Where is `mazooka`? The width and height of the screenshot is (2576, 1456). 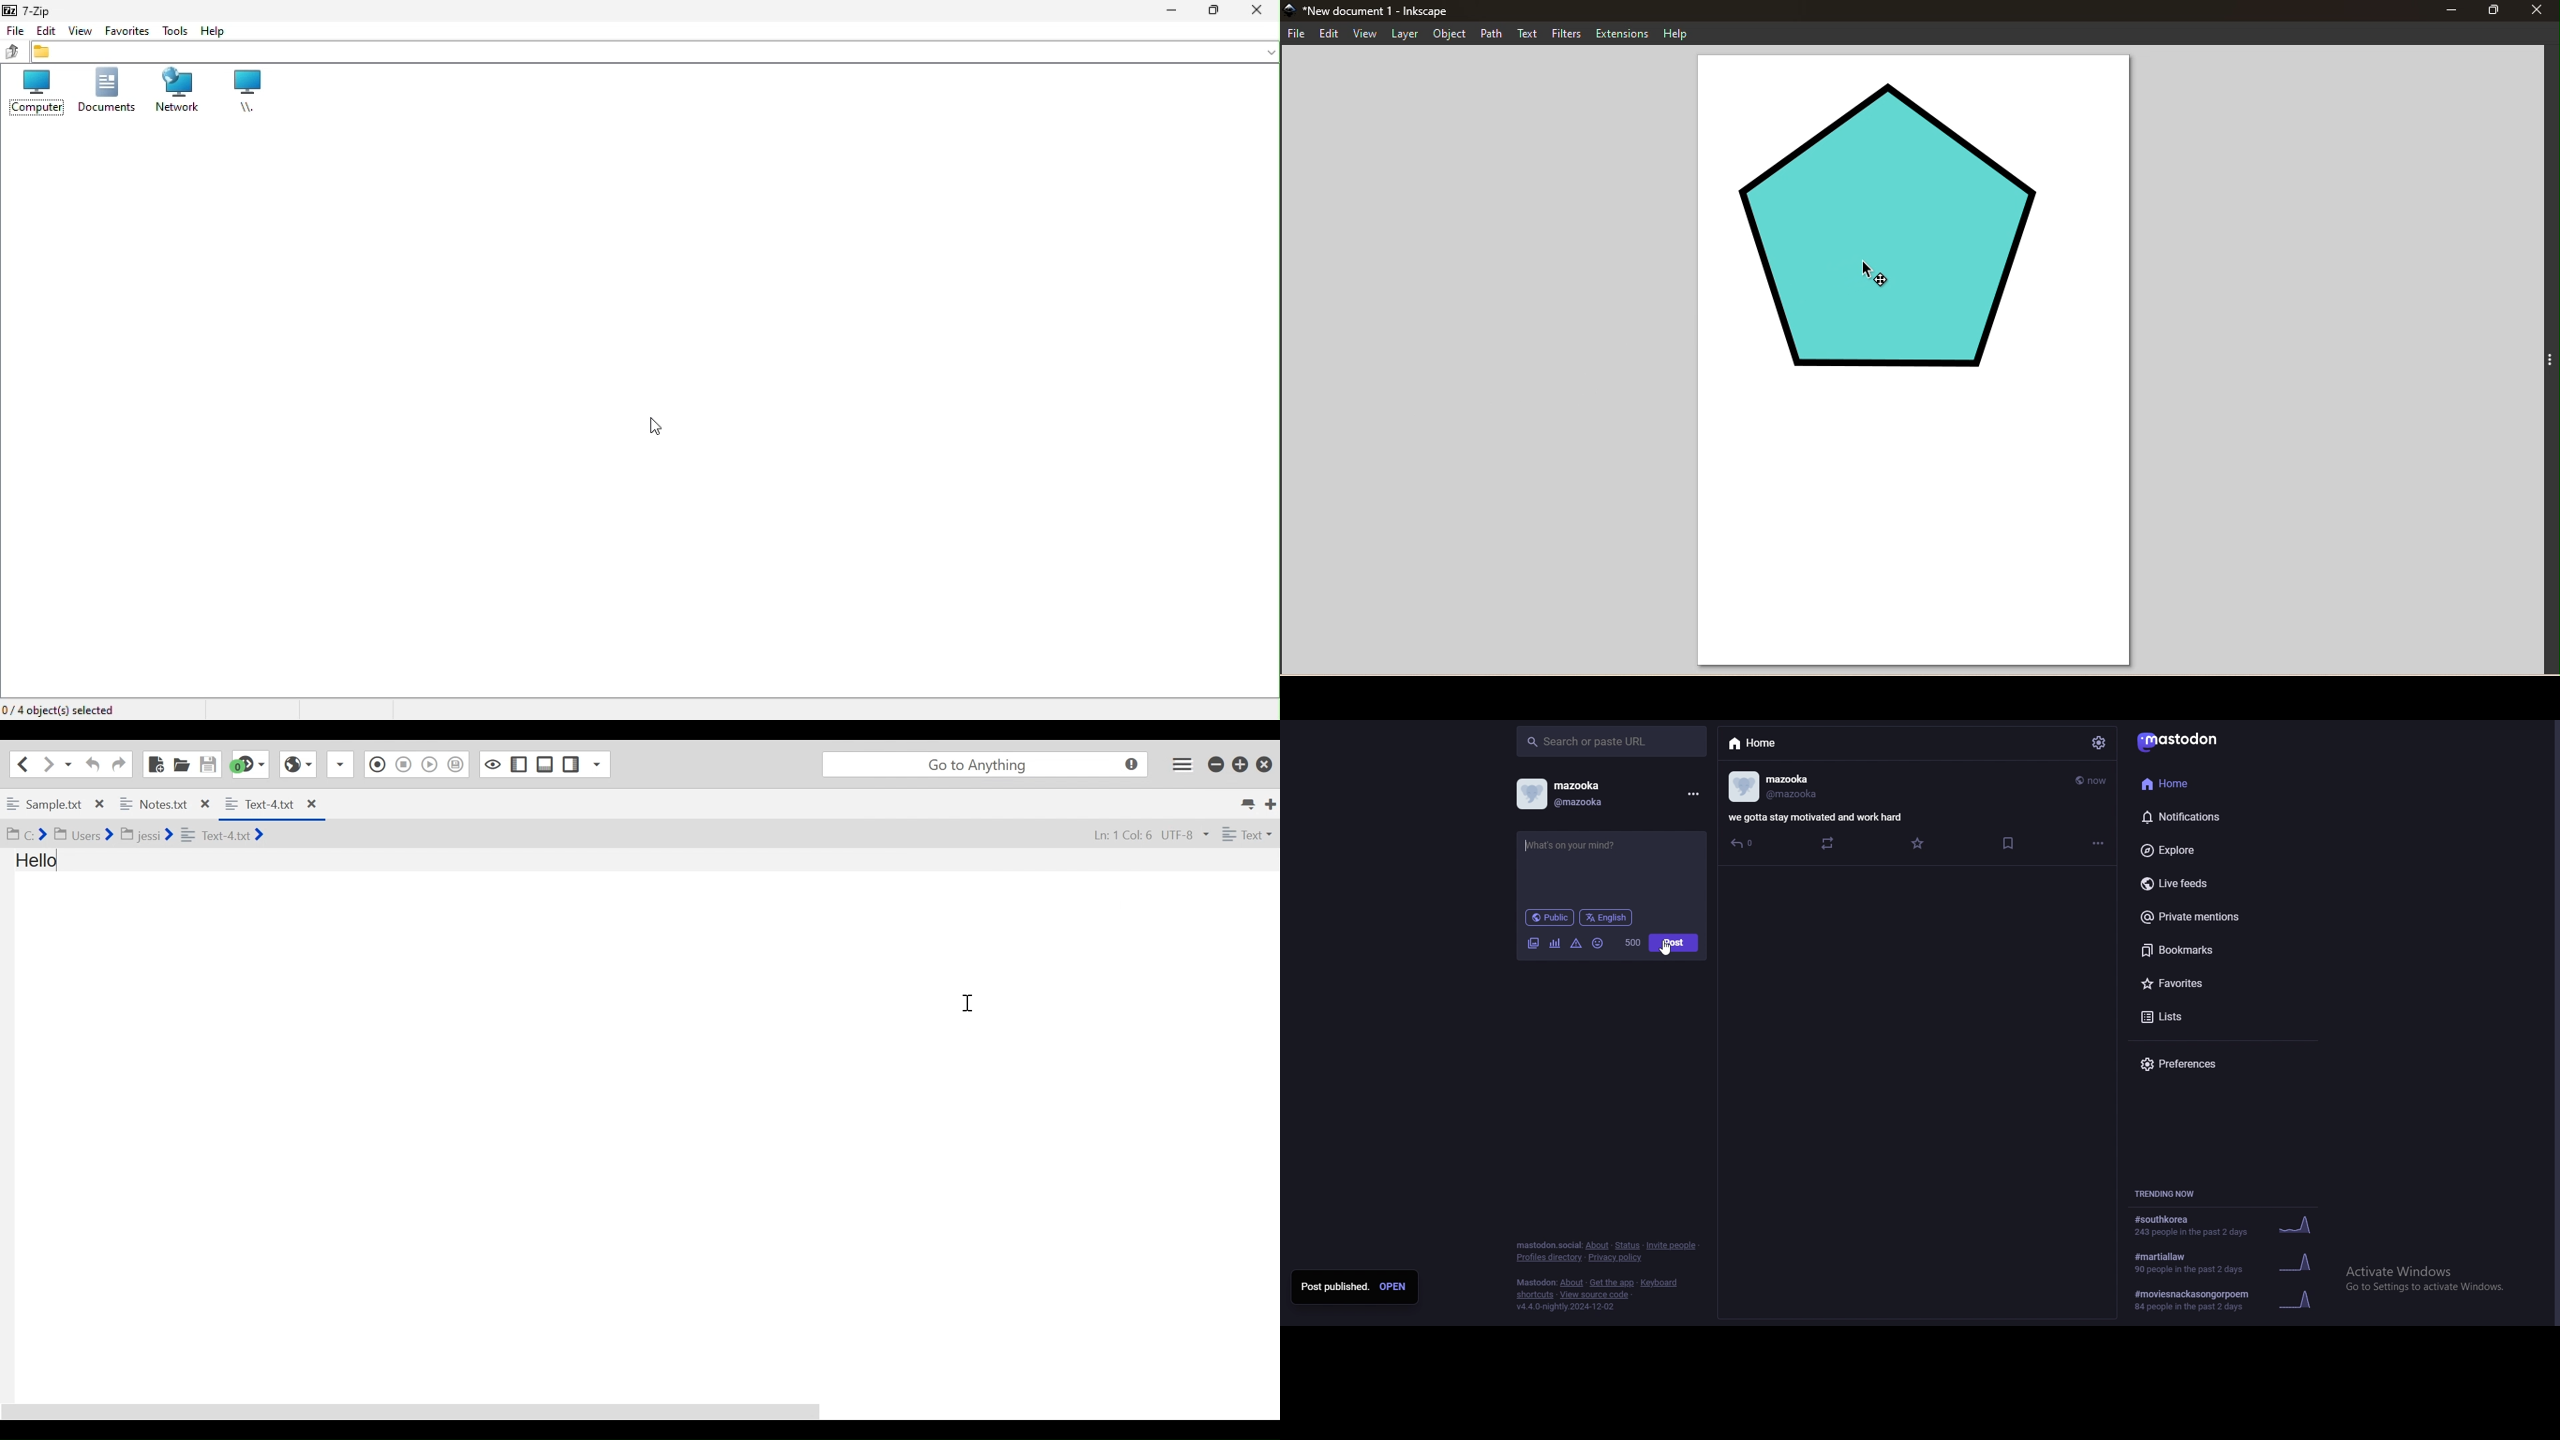
mazooka is located at coordinates (1596, 785).